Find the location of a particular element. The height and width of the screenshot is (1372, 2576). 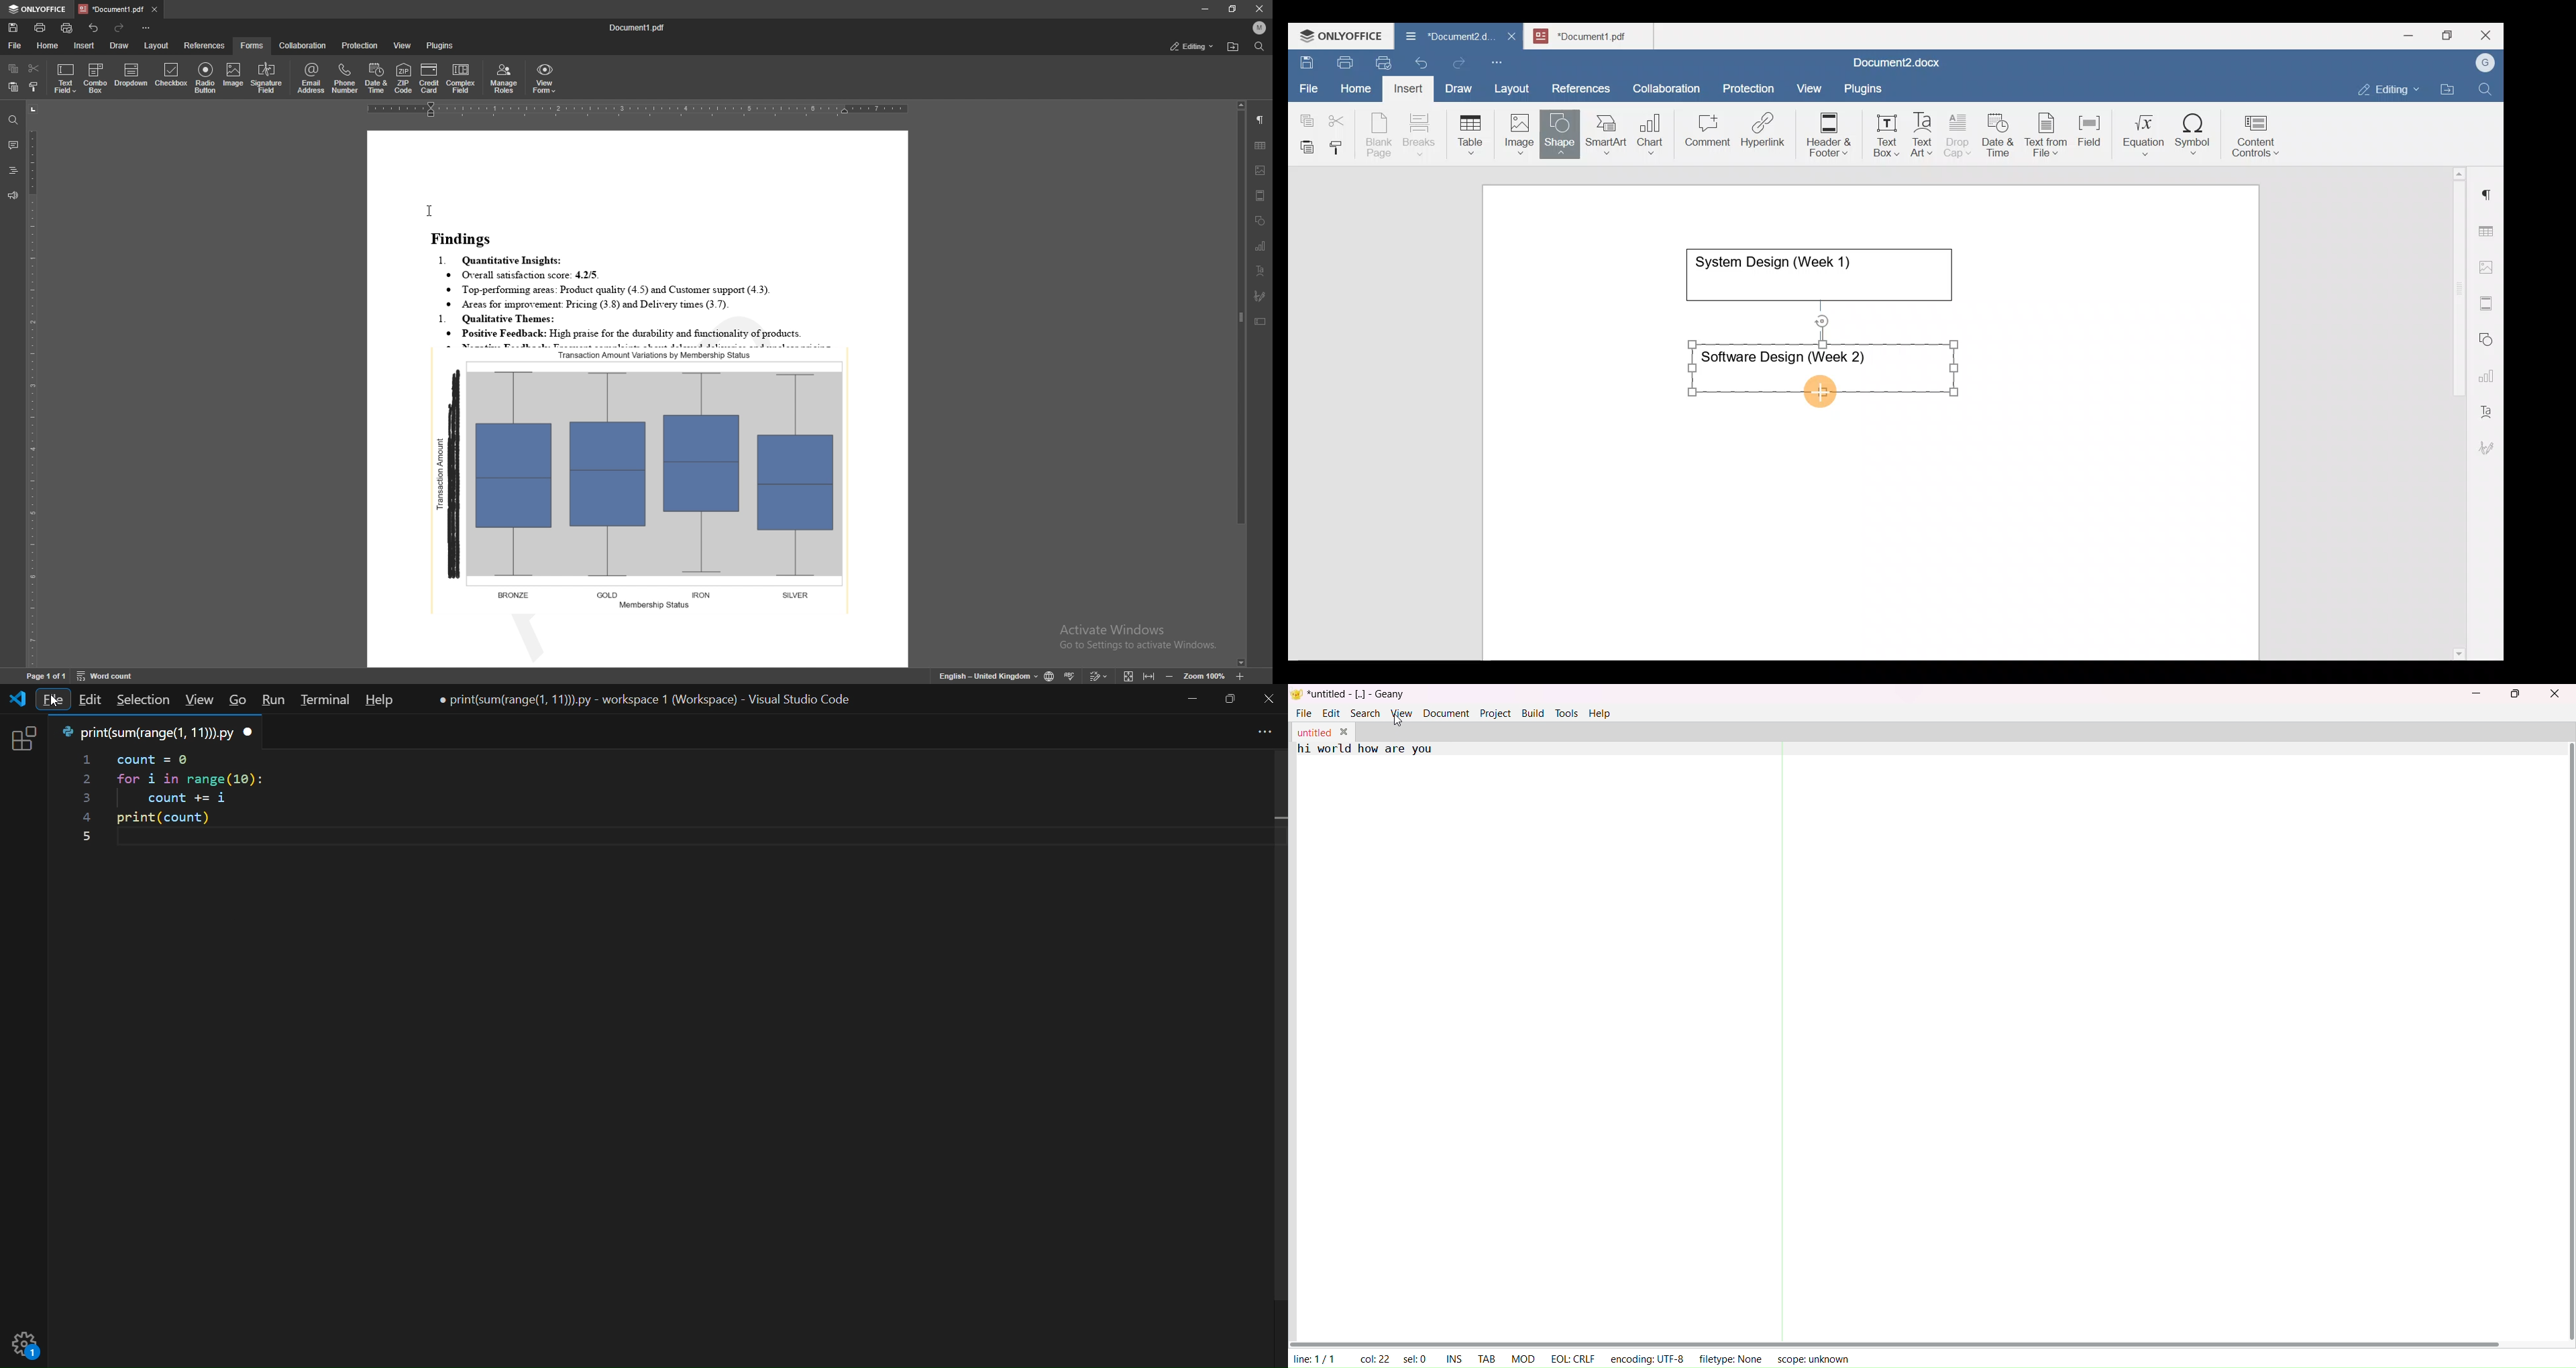

cursor is located at coordinates (56, 699).